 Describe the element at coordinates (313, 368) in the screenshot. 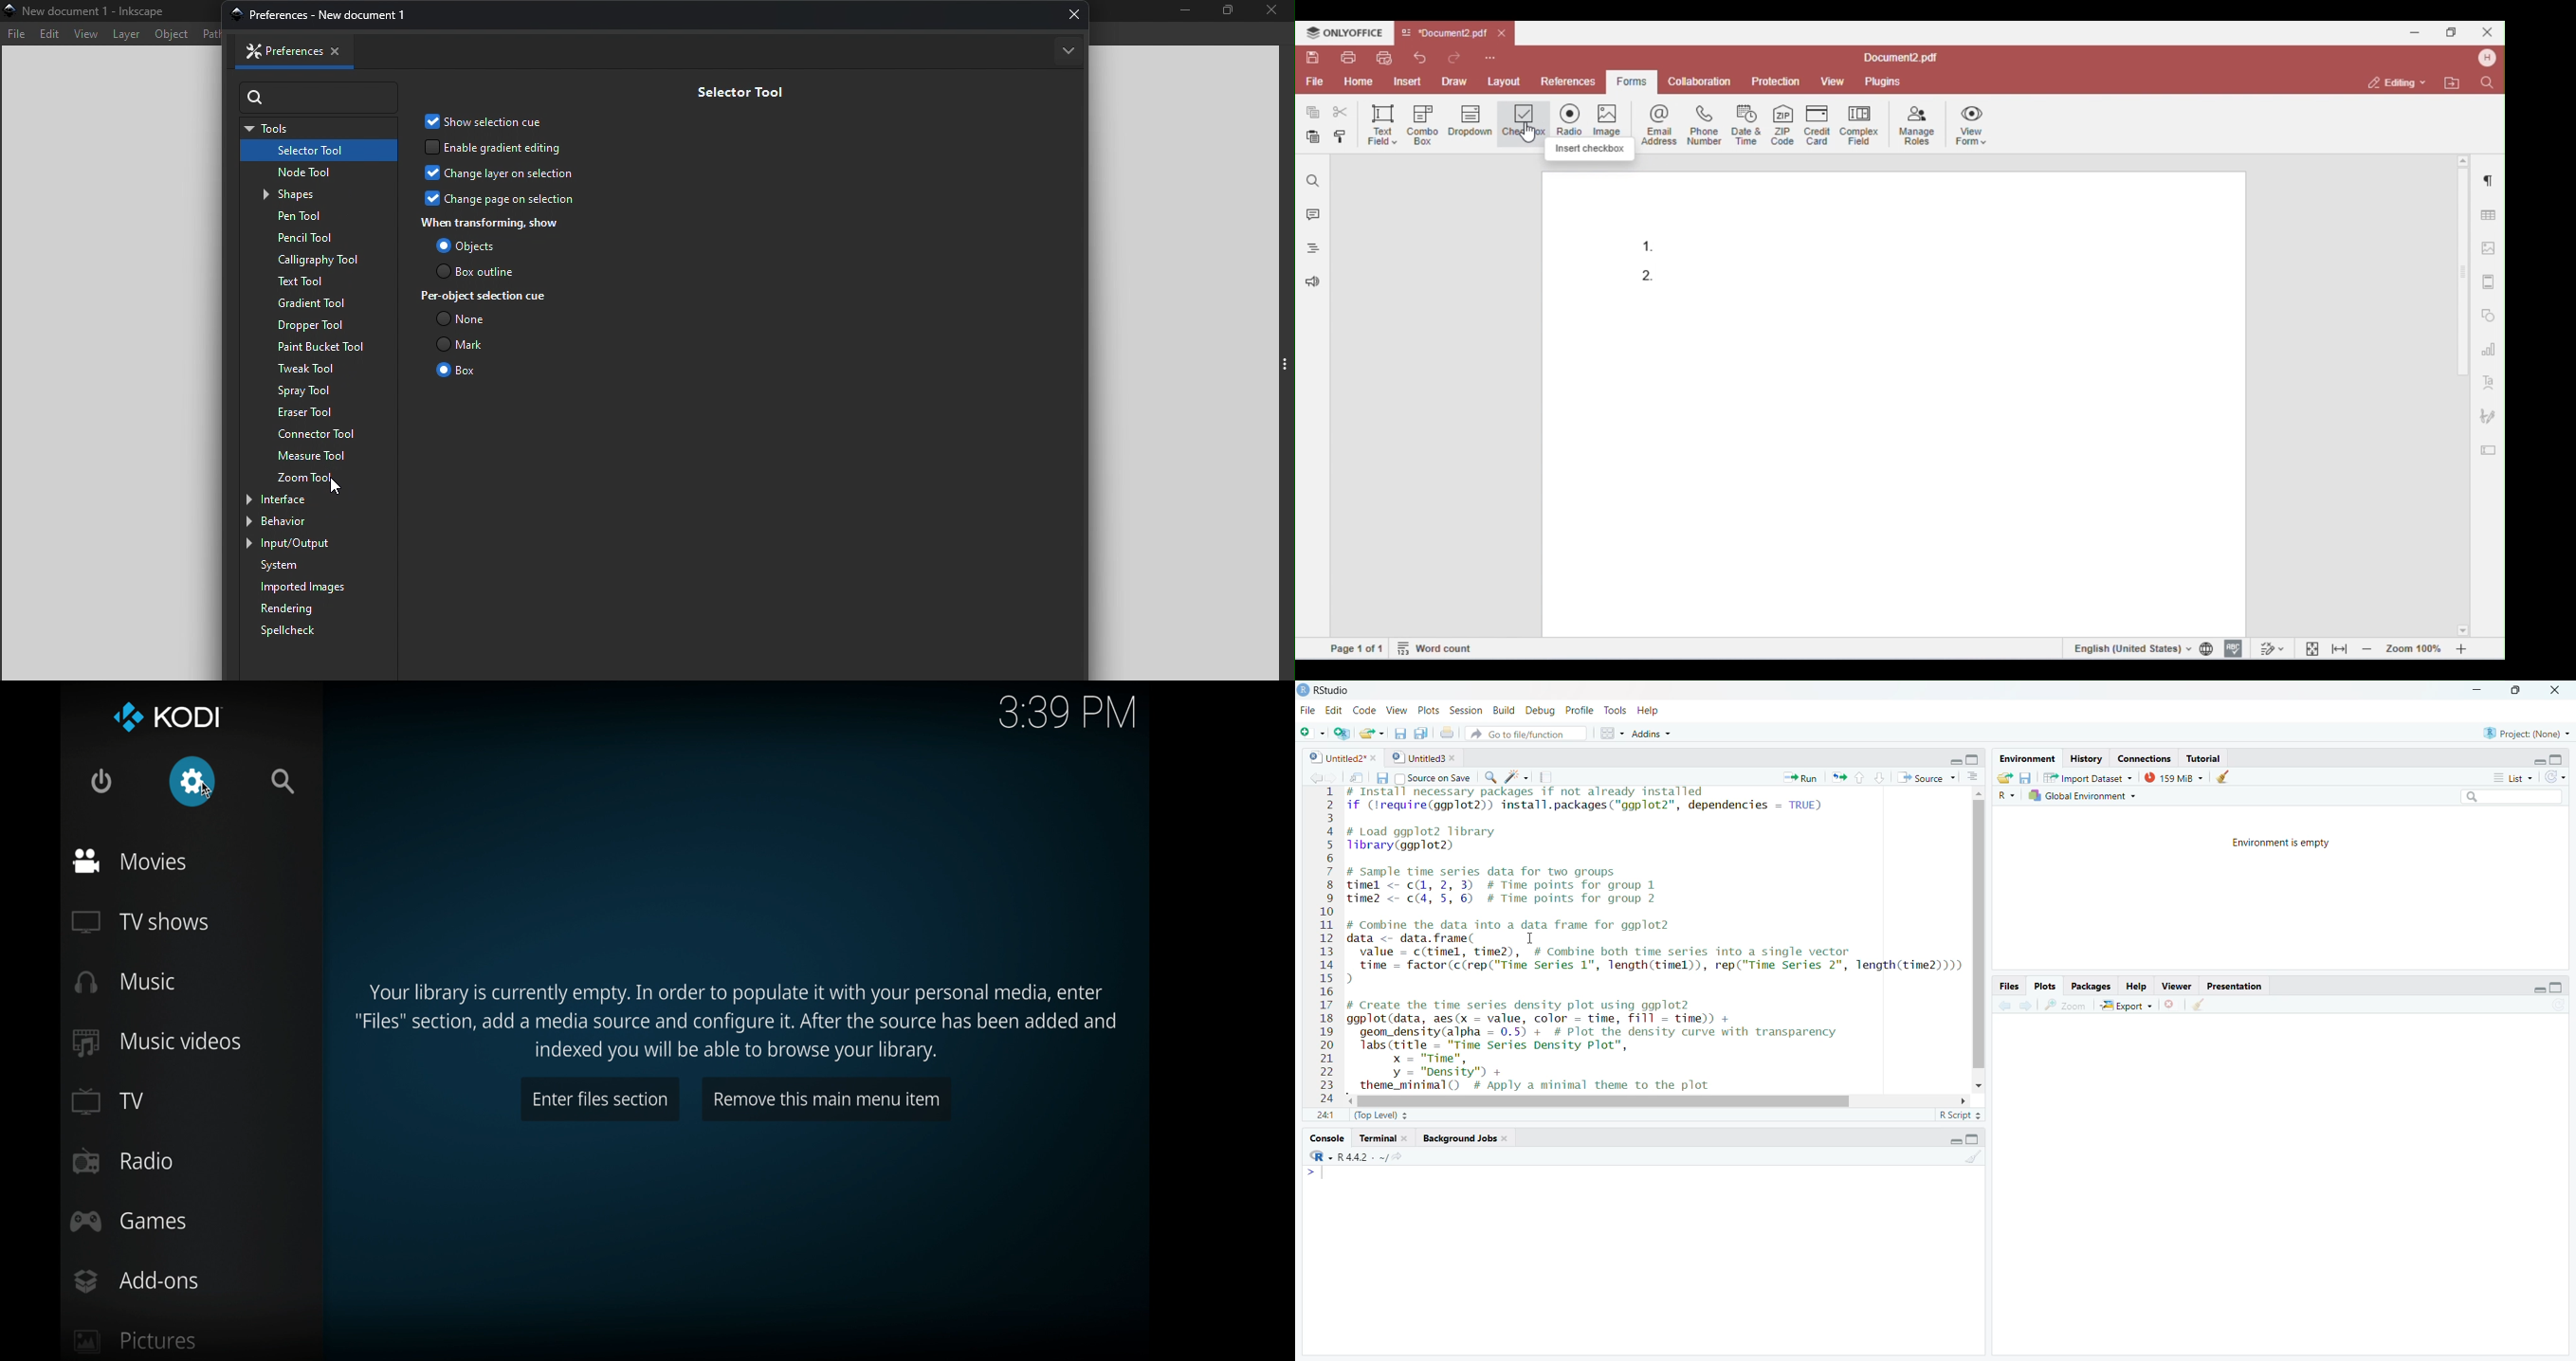

I see `Tweak tool` at that location.